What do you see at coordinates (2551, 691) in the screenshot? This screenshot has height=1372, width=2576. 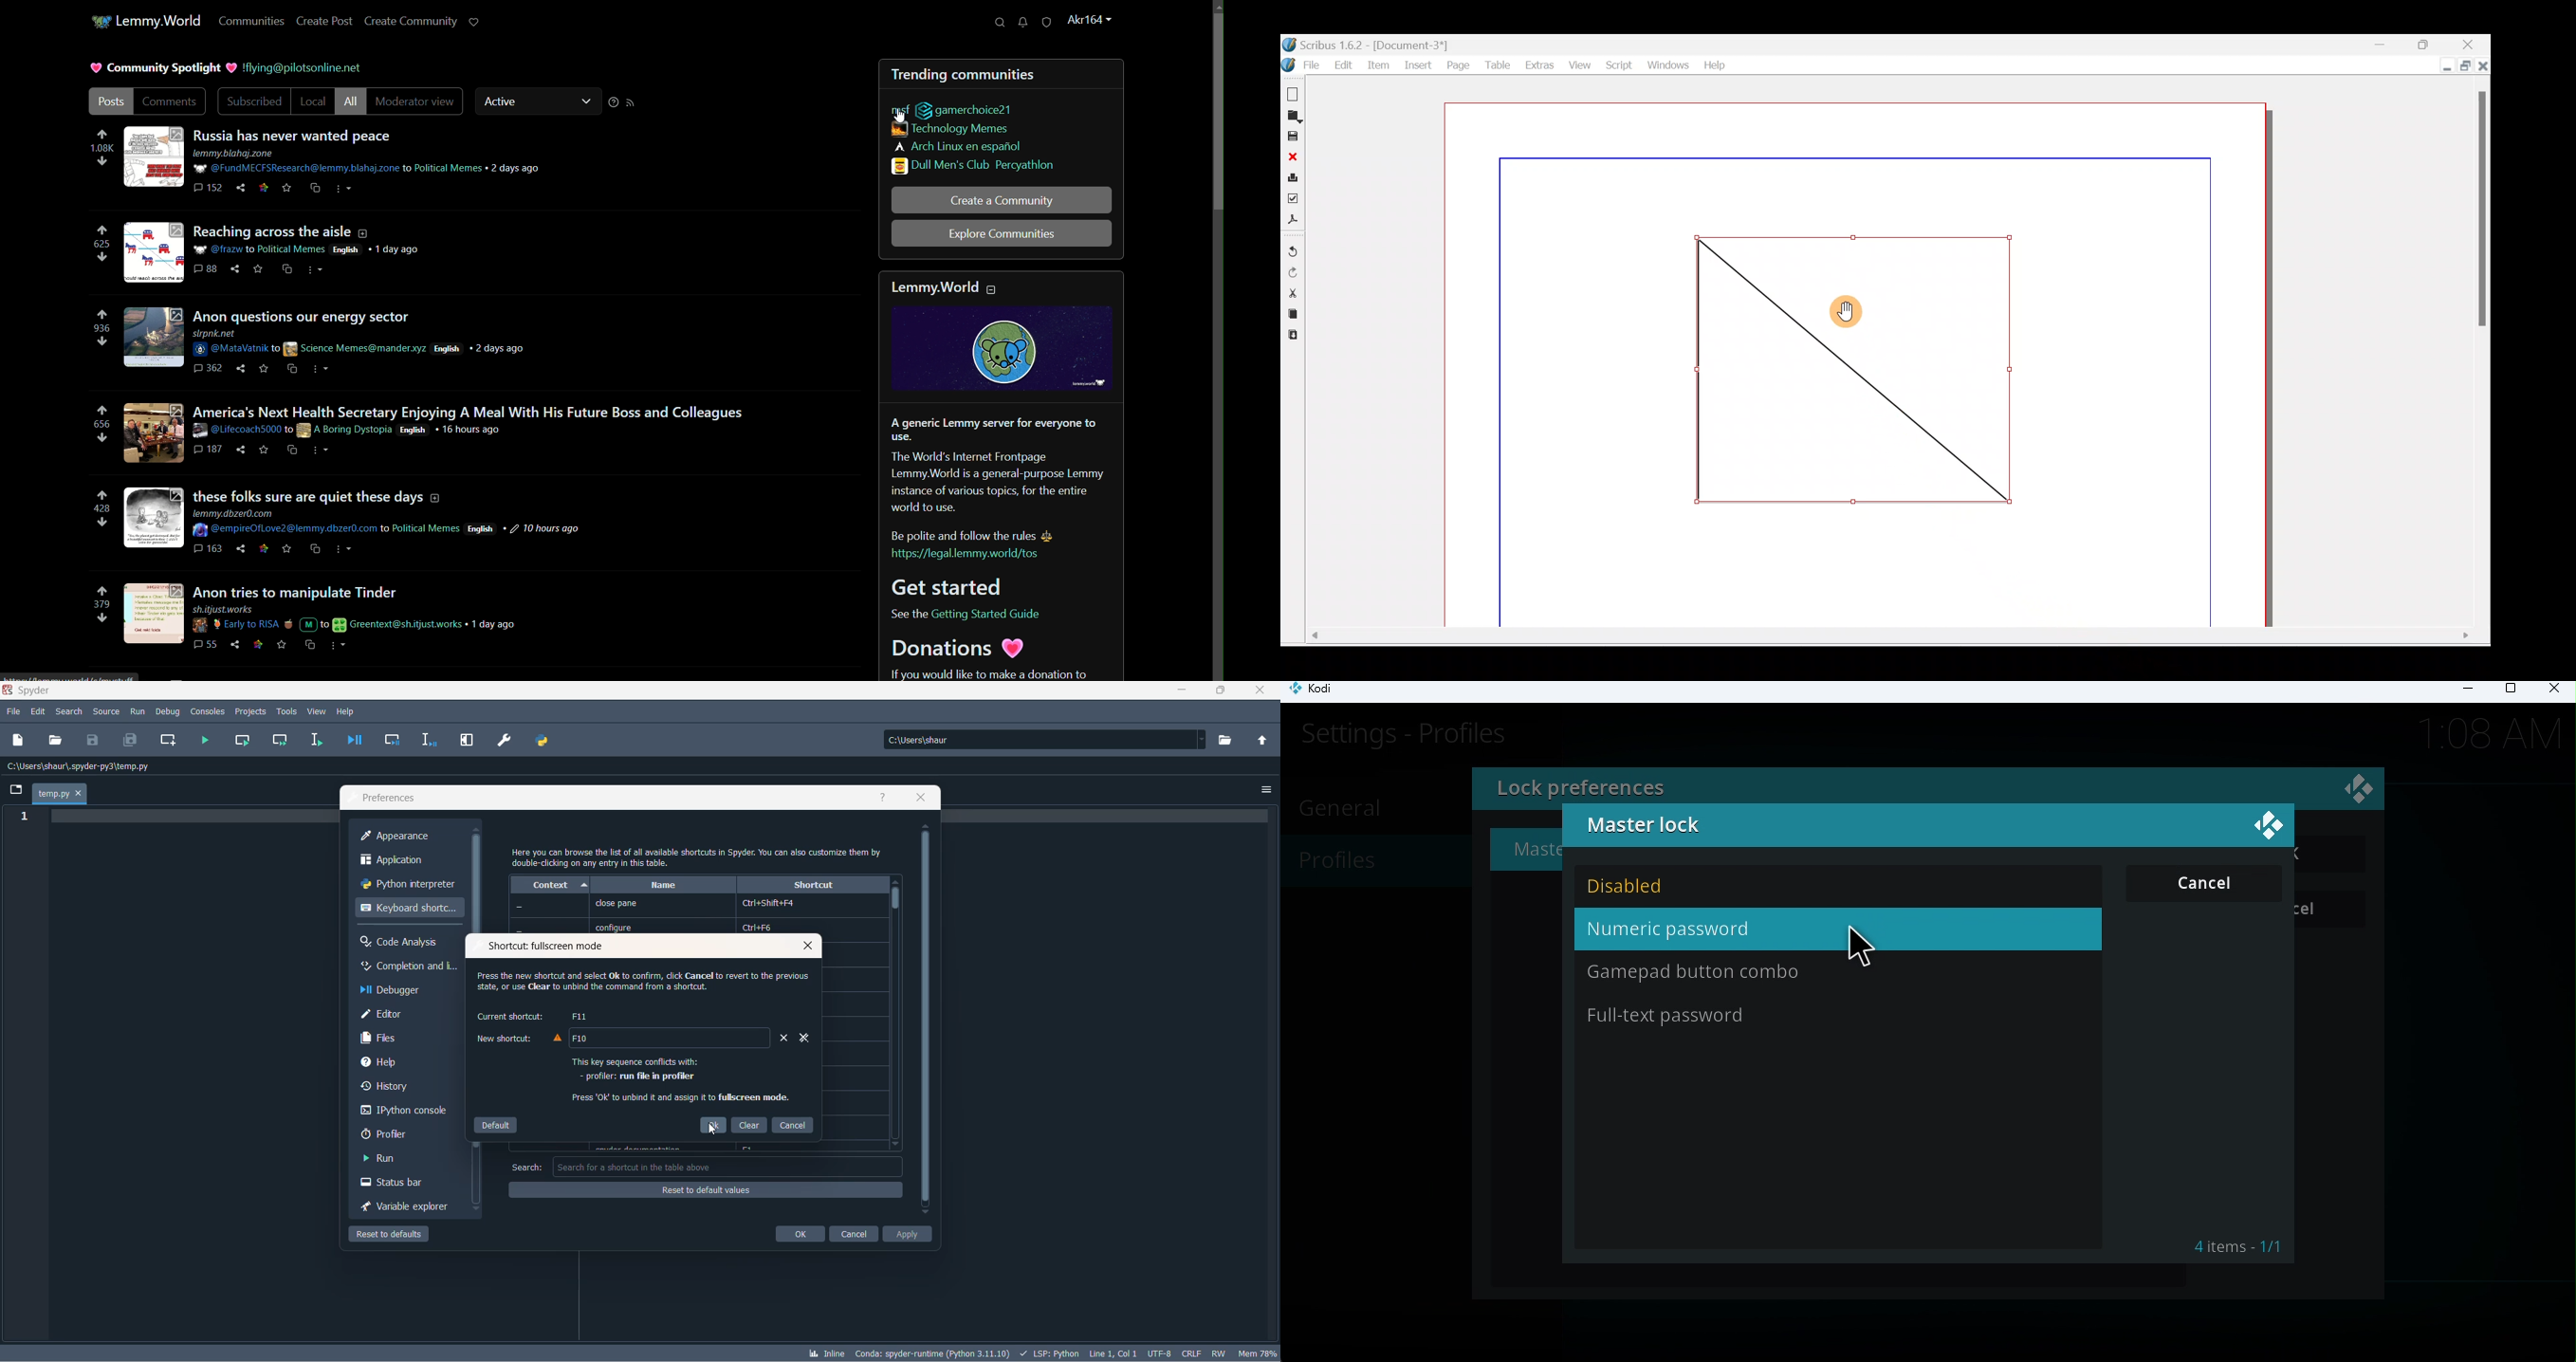 I see `Close` at bounding box center [2551, 691].